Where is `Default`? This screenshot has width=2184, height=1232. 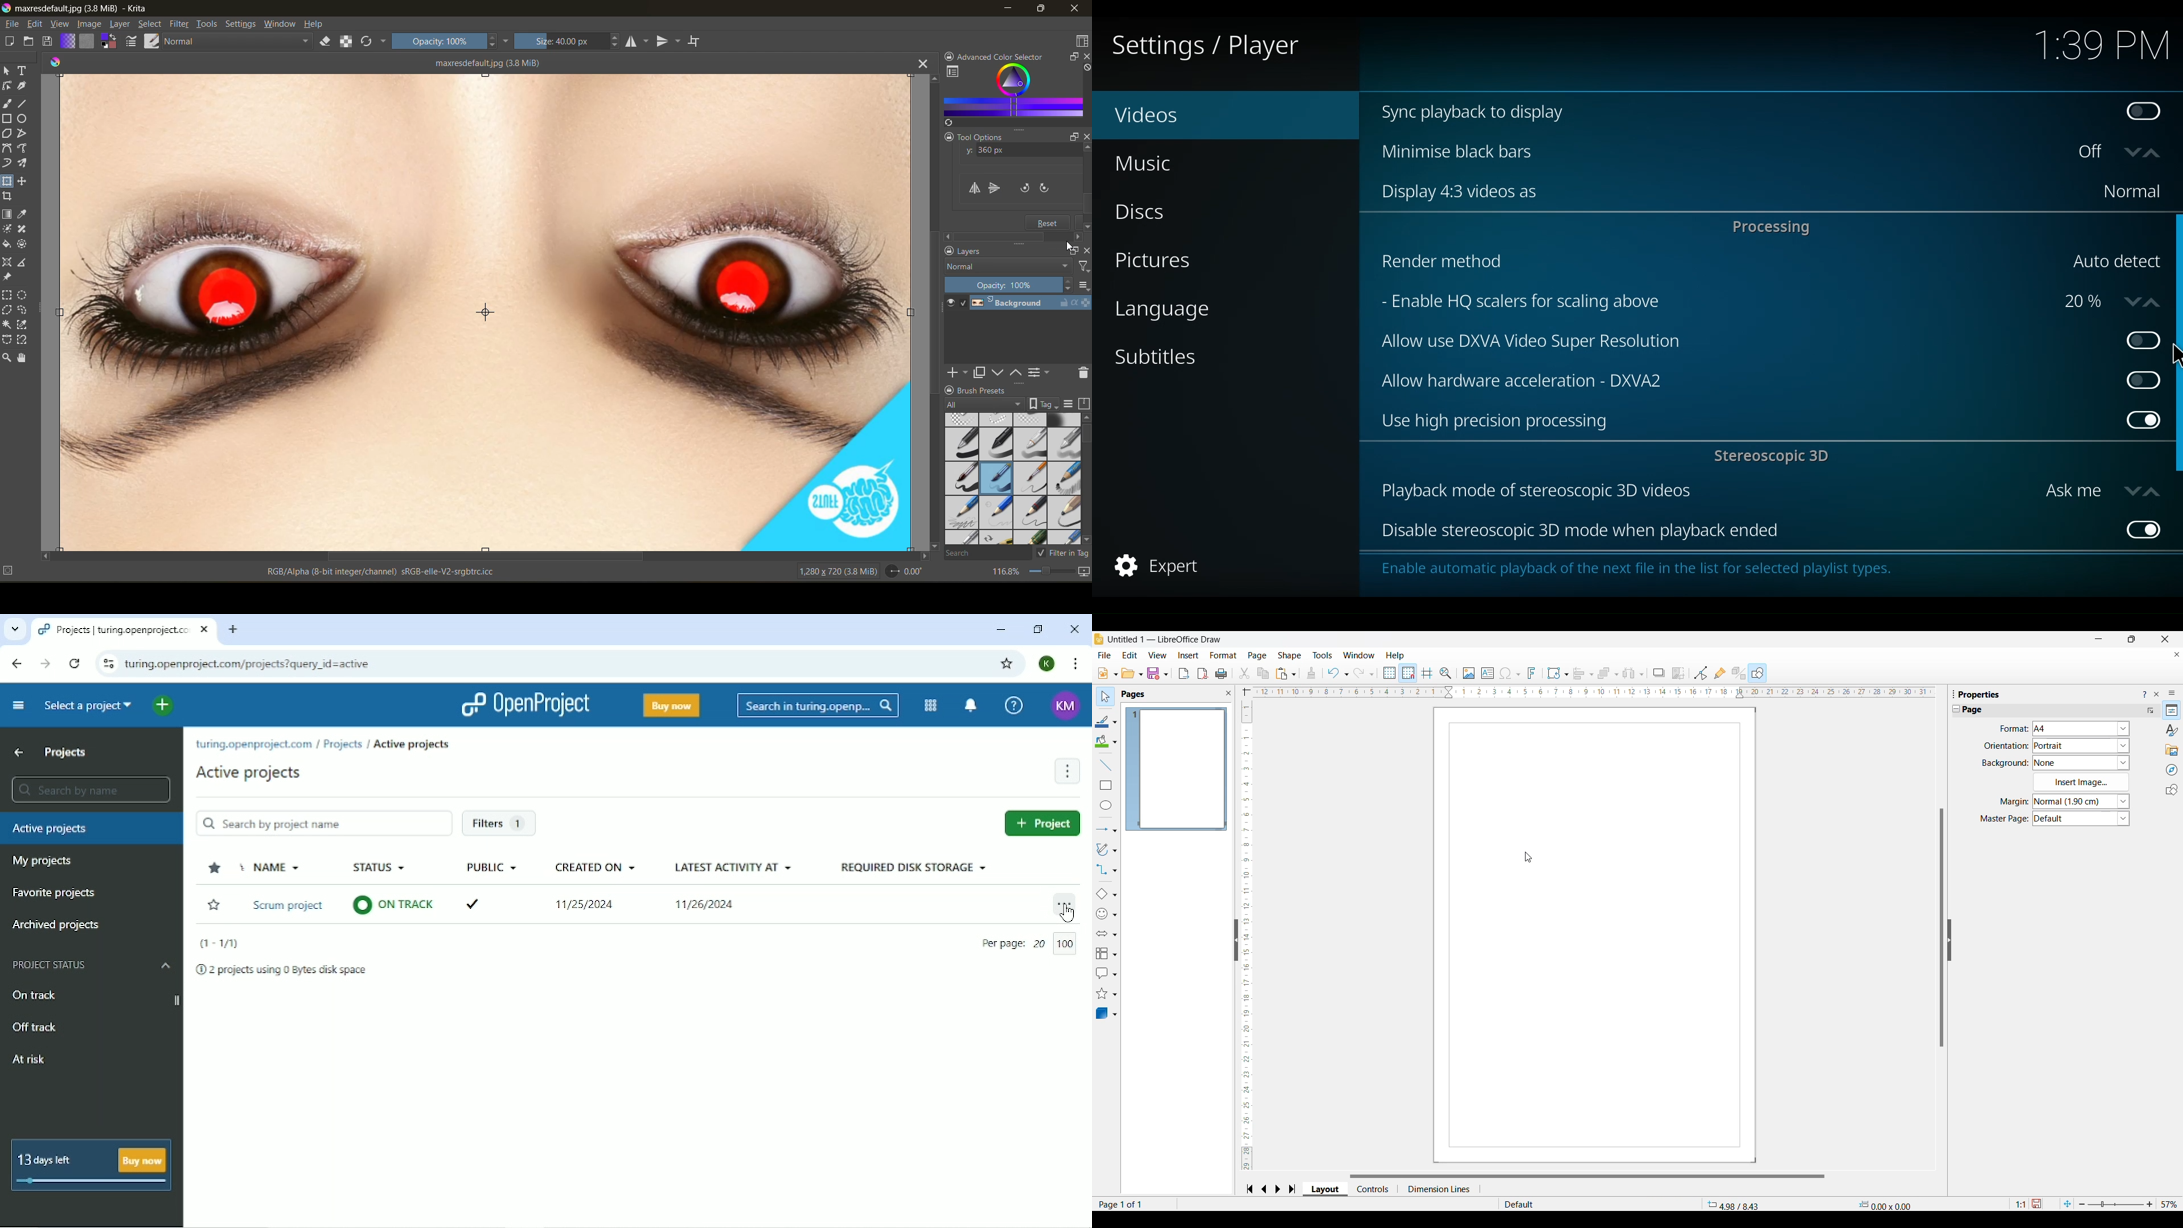 Default is located at coordinates (2083, 819).